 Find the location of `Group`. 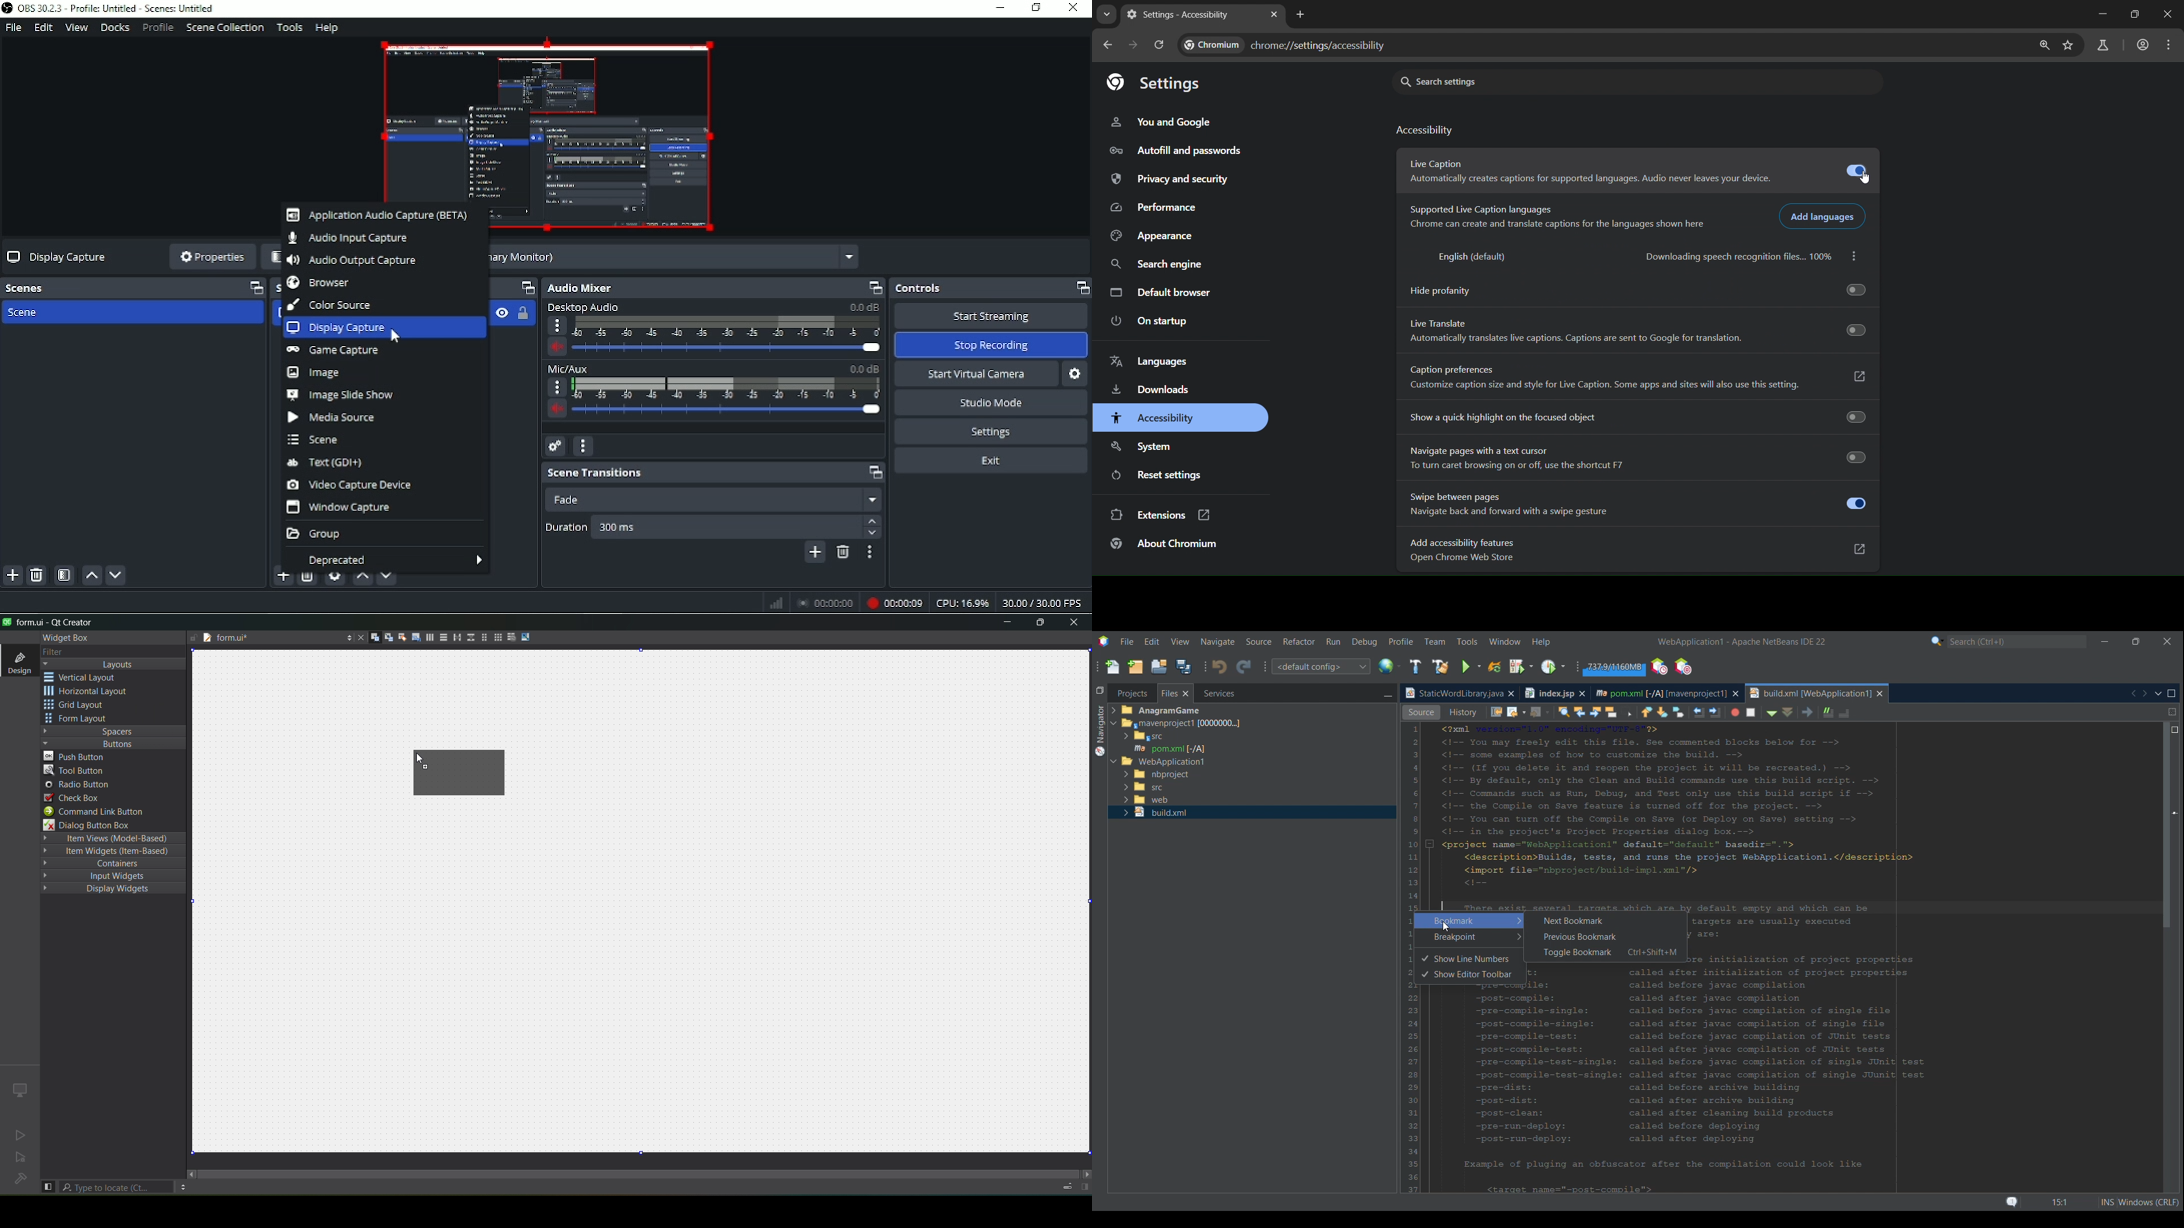

Group is located at coordinates (316, 534).